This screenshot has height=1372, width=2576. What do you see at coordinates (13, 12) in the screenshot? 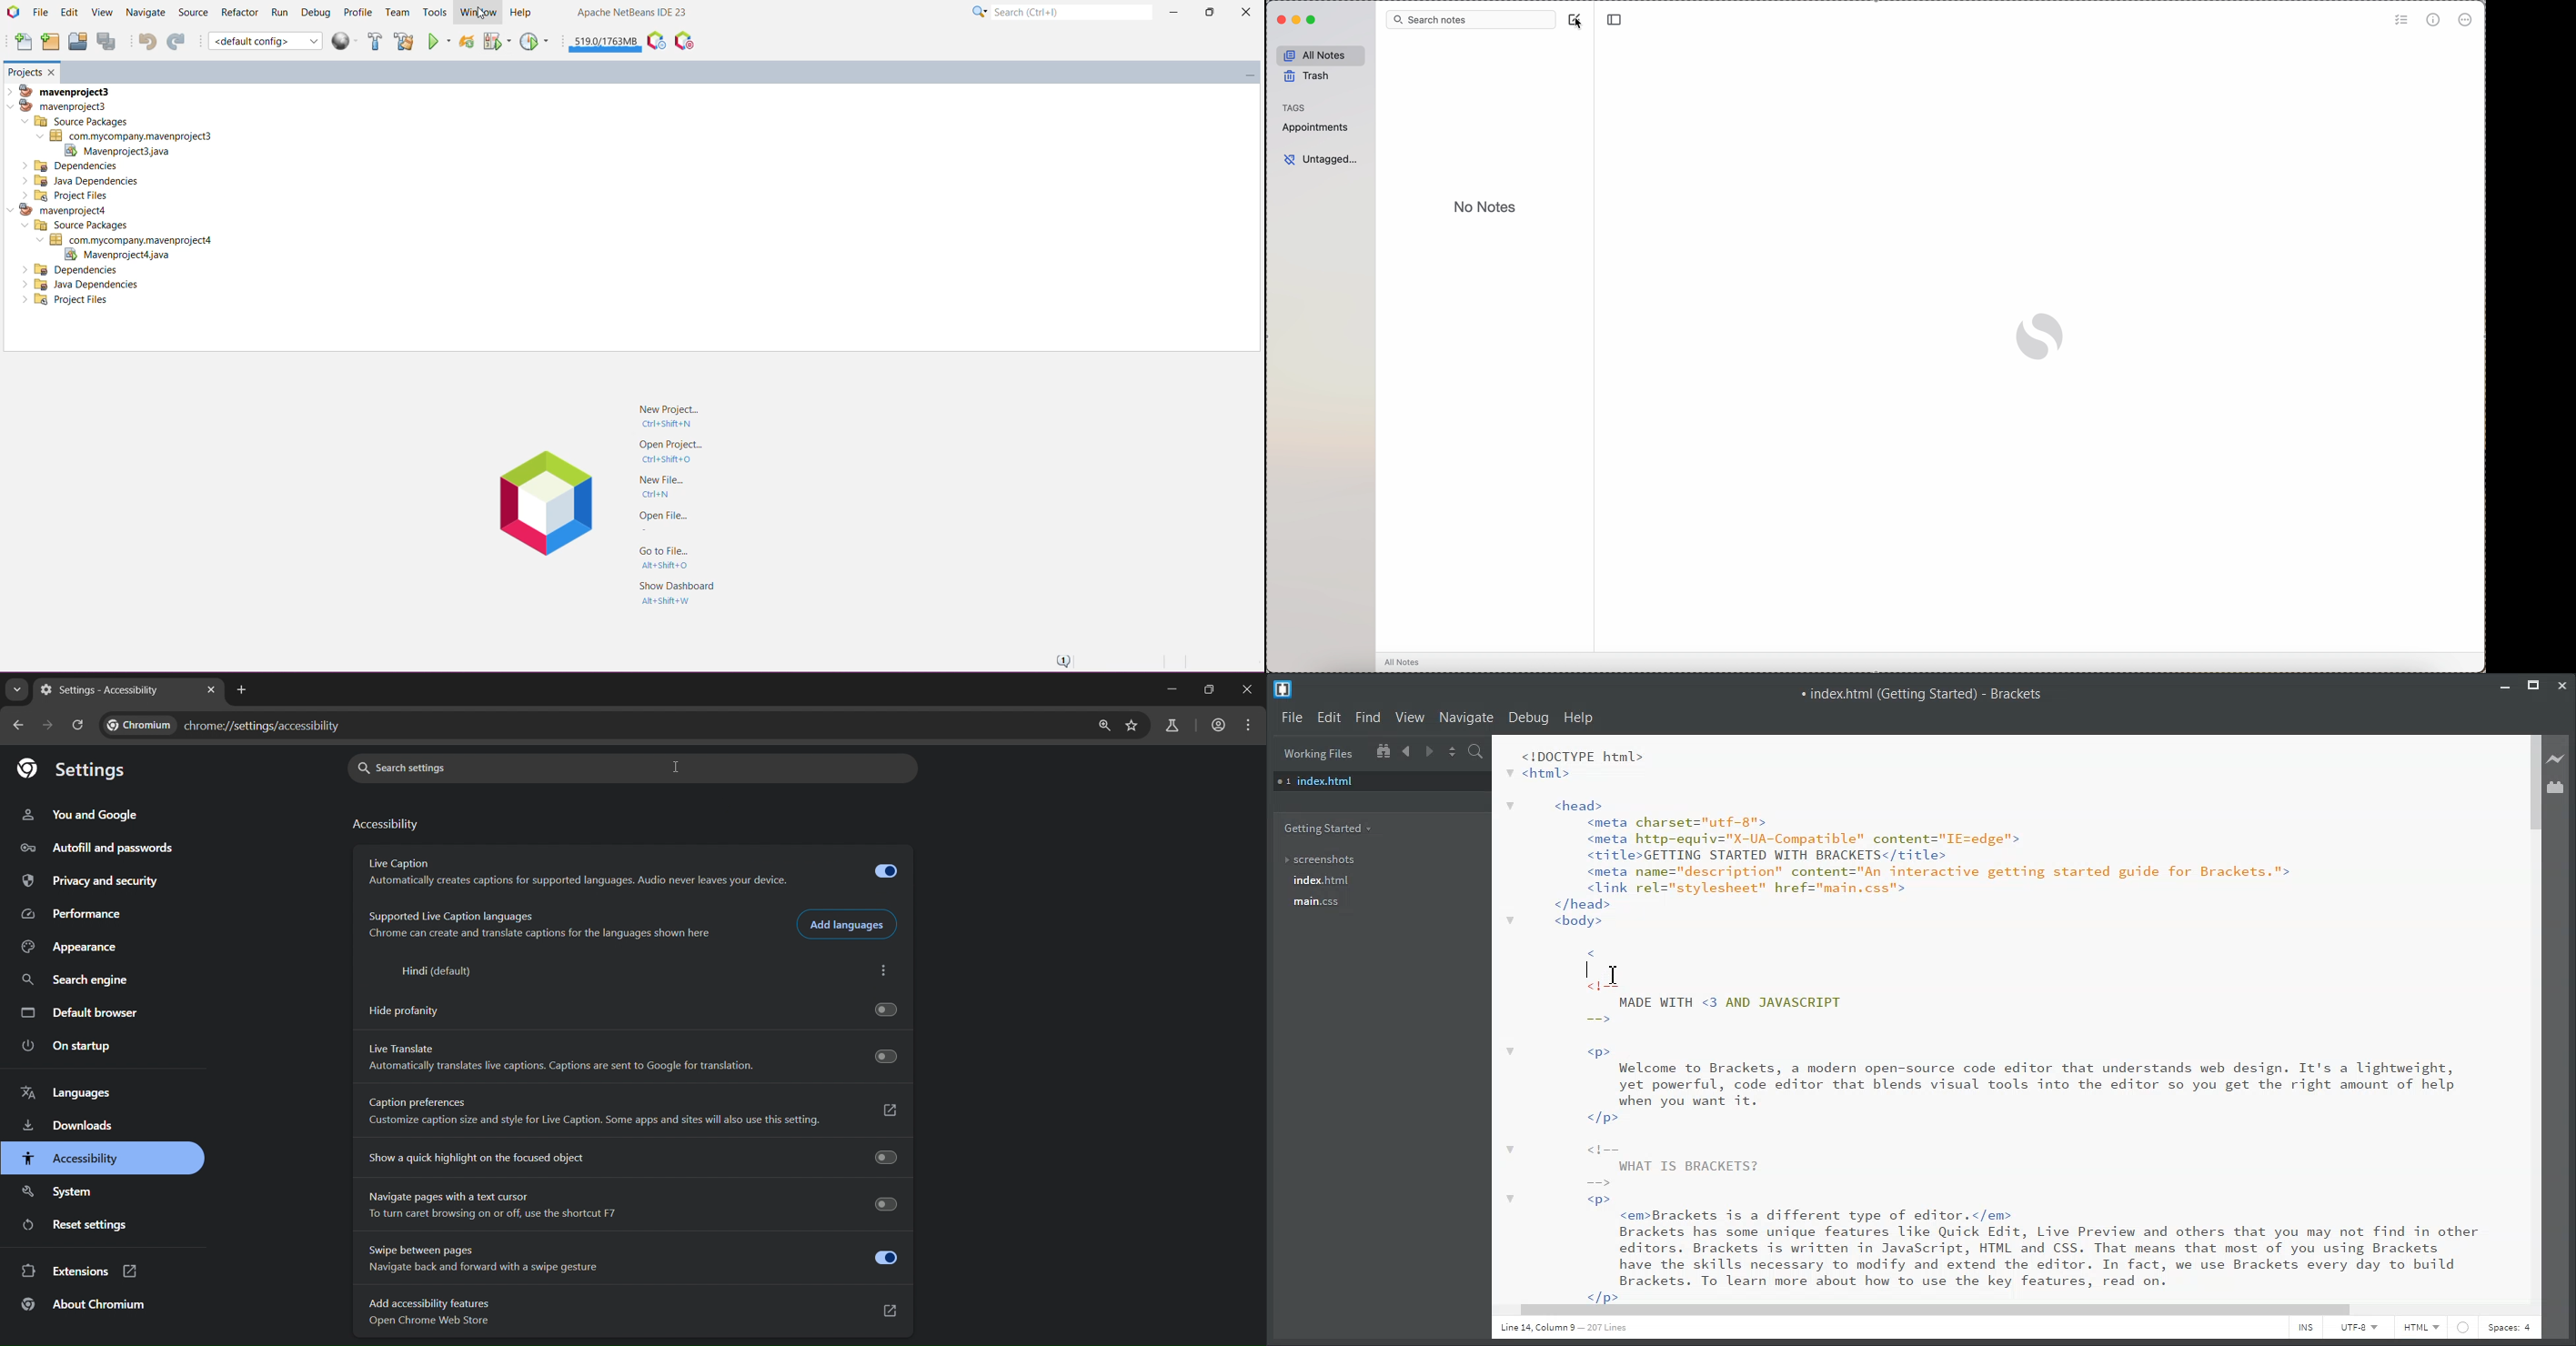
I see `Application Logo` at bounding box center [13, 12].